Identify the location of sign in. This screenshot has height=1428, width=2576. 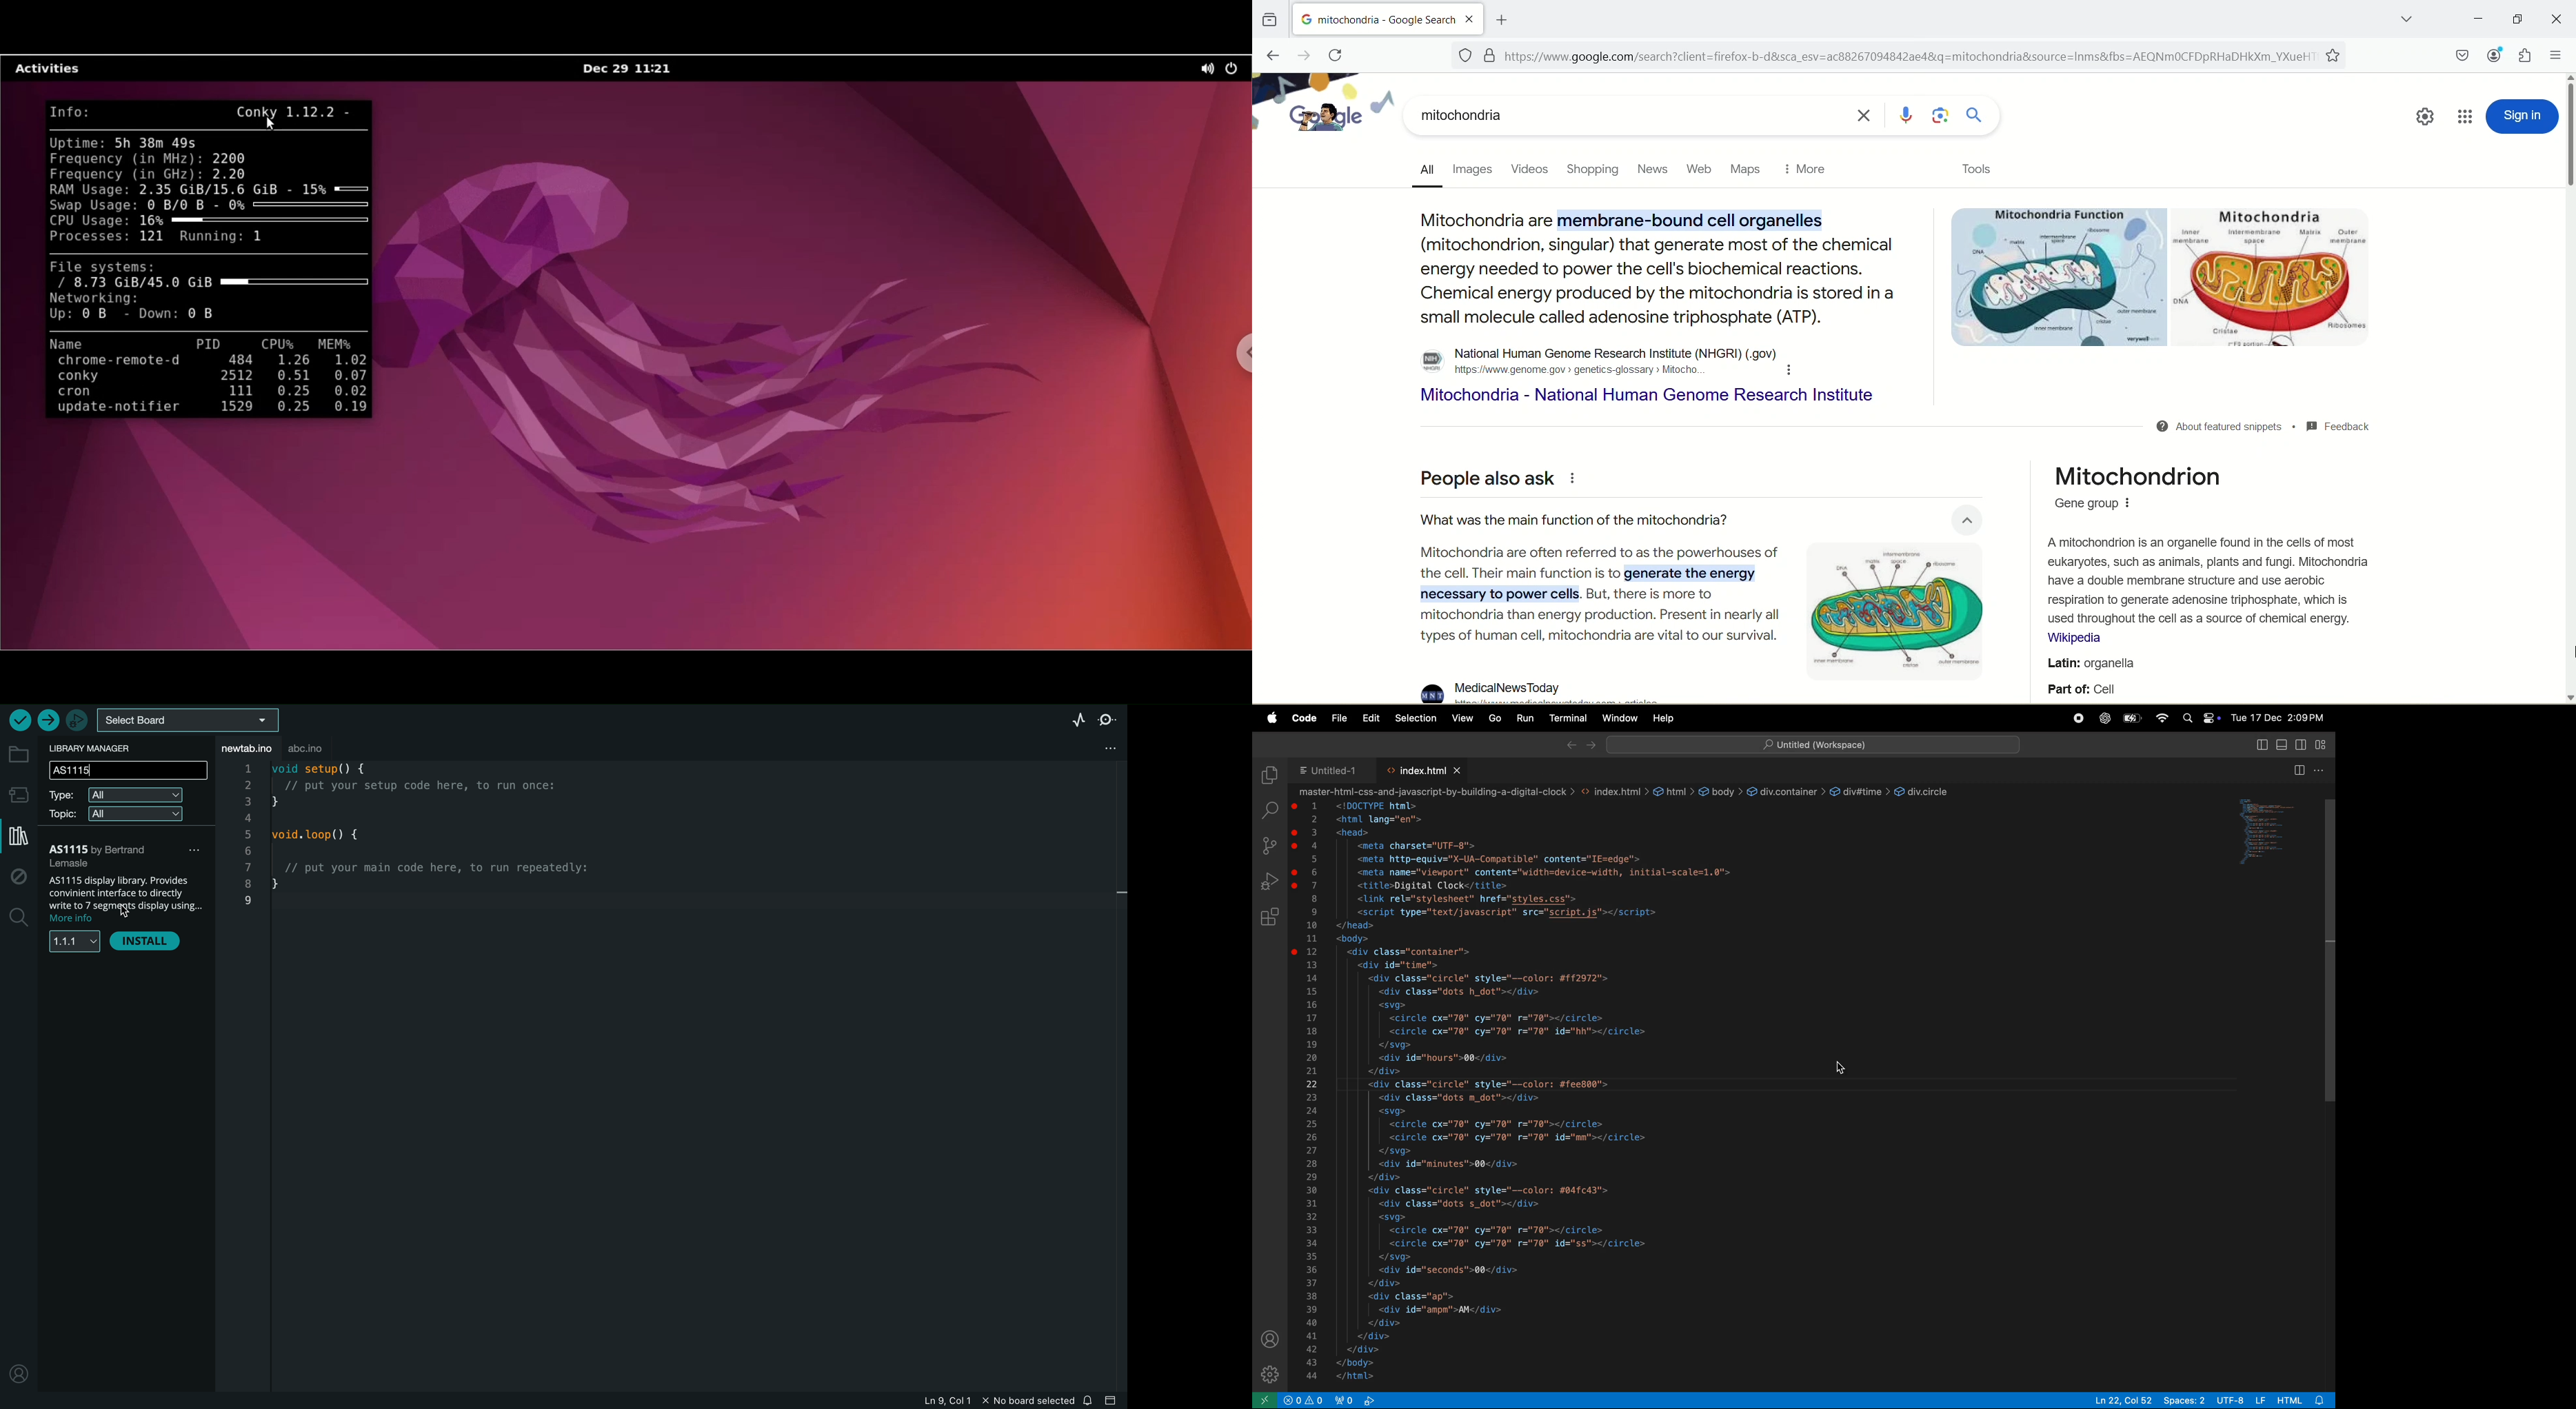
(2523, 117).